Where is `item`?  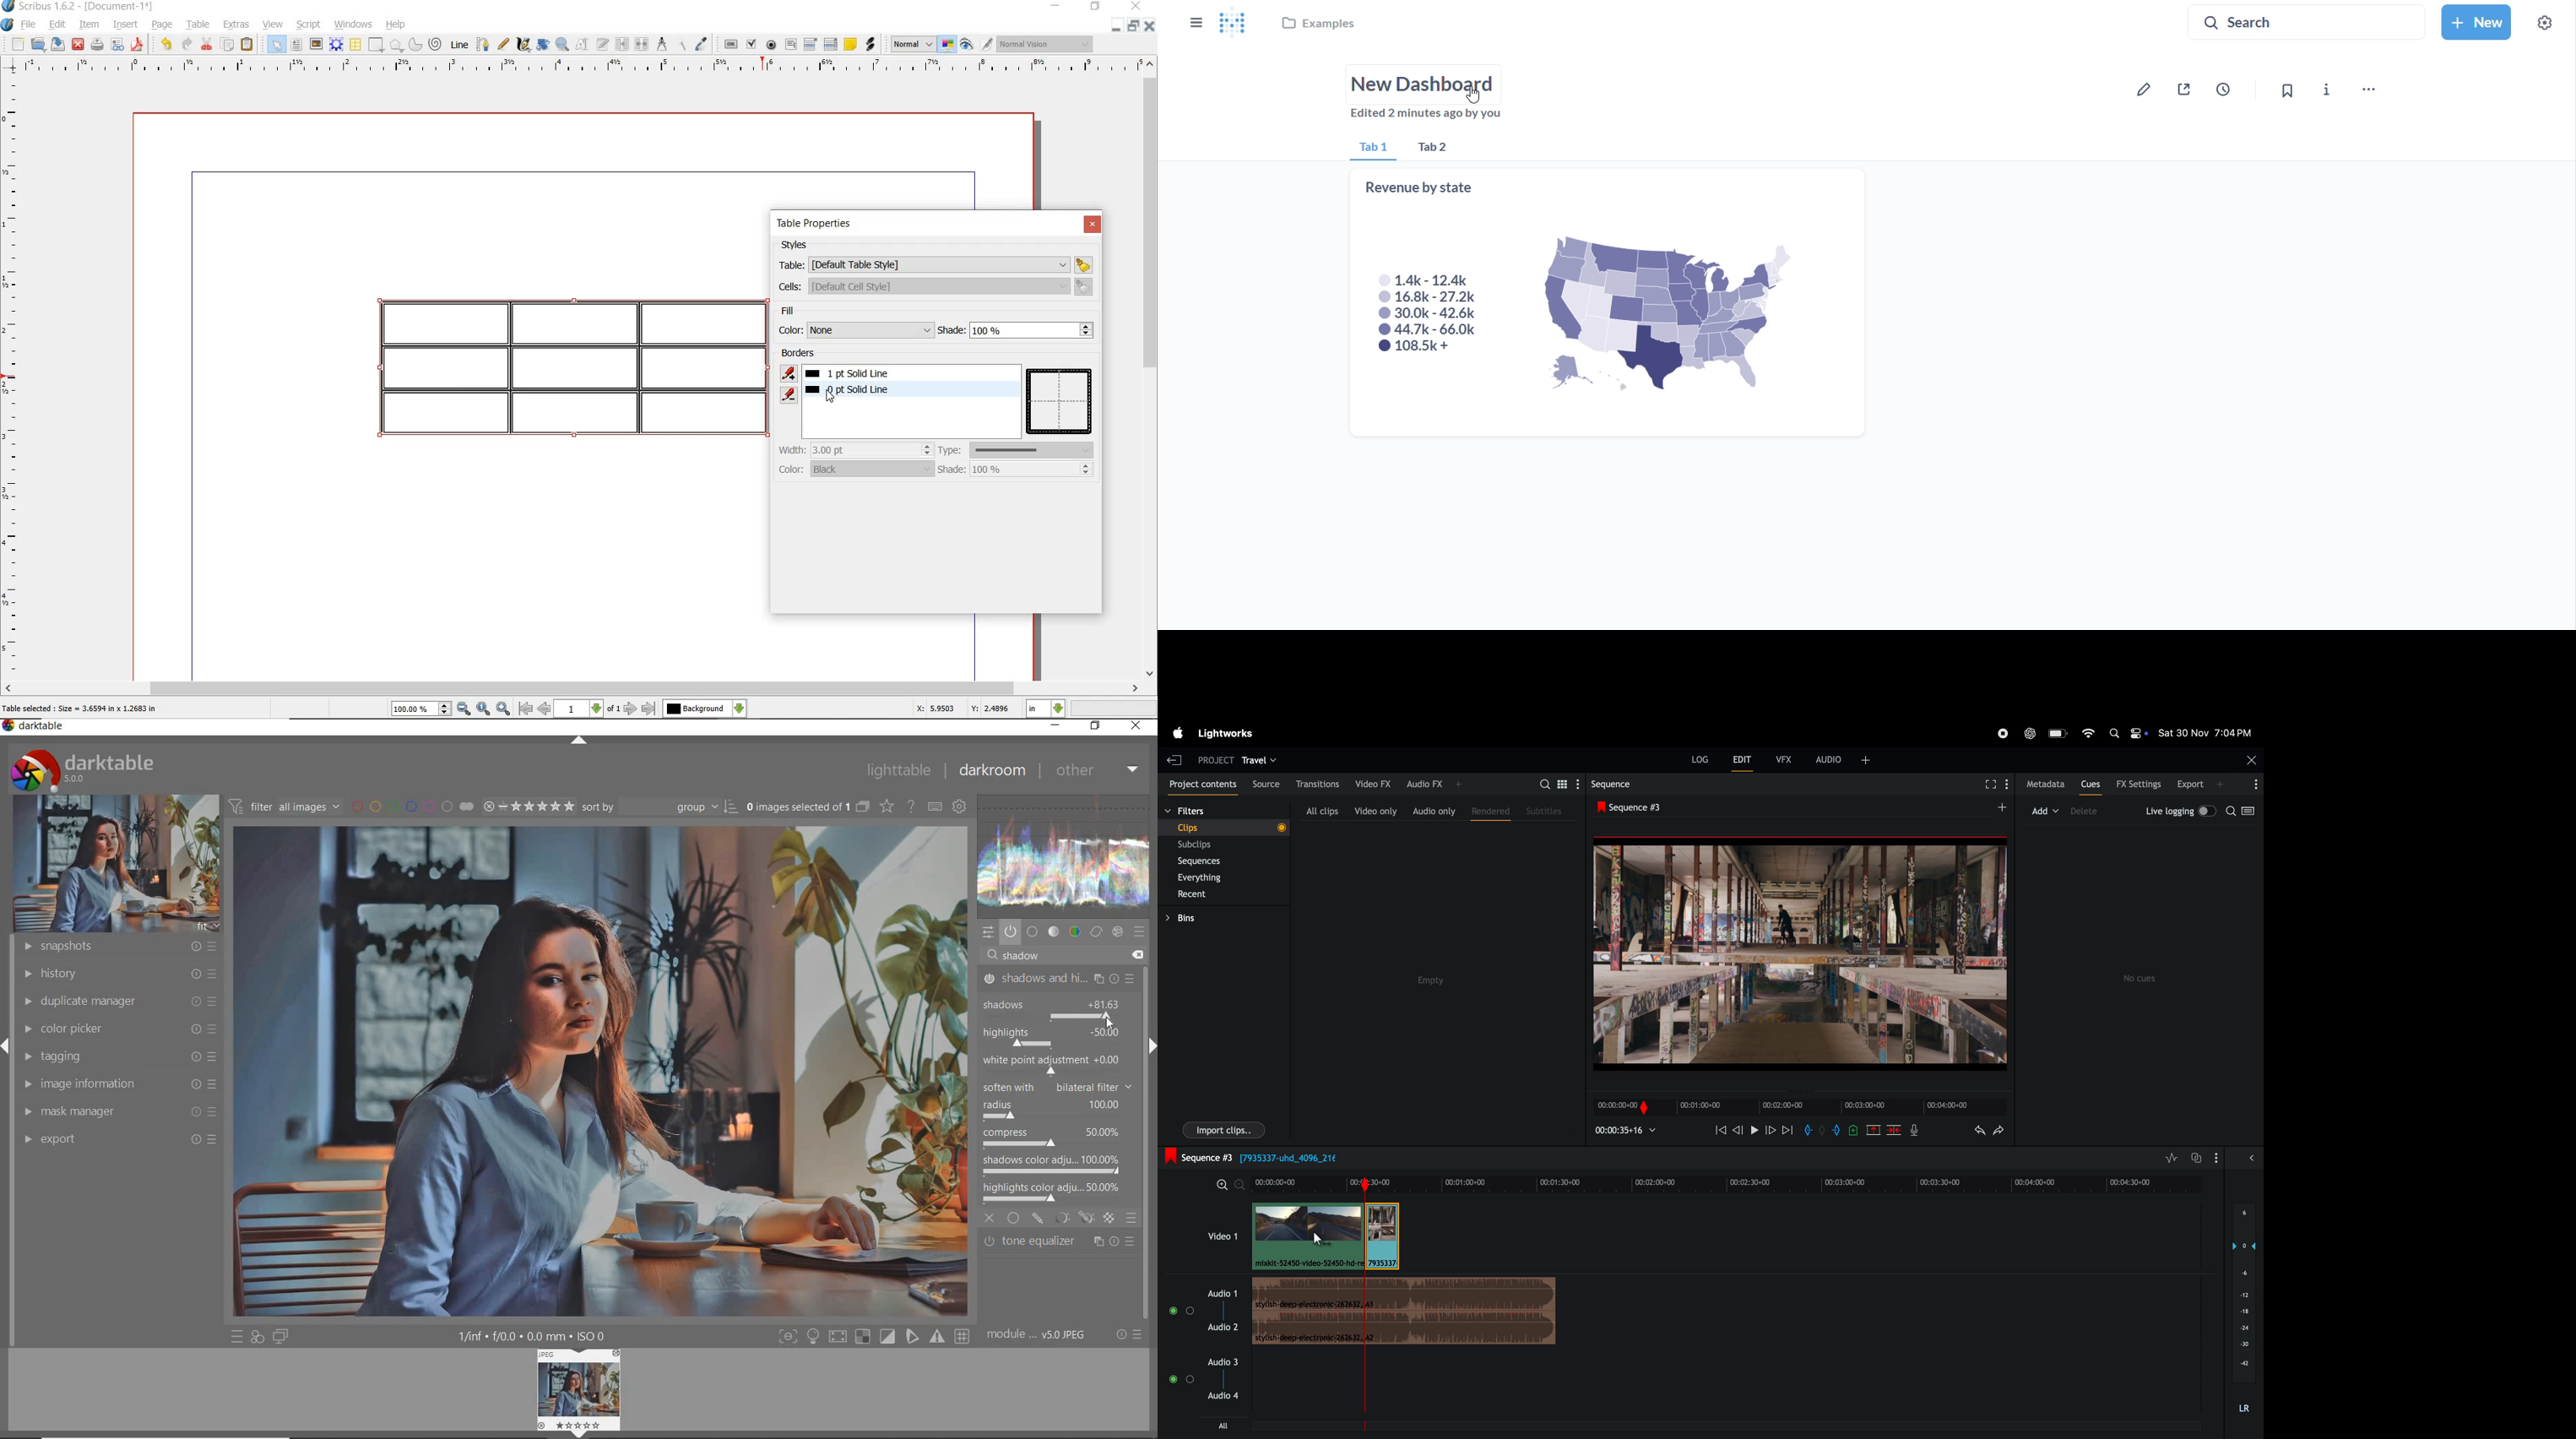 item is located at coordinates (88, 25).